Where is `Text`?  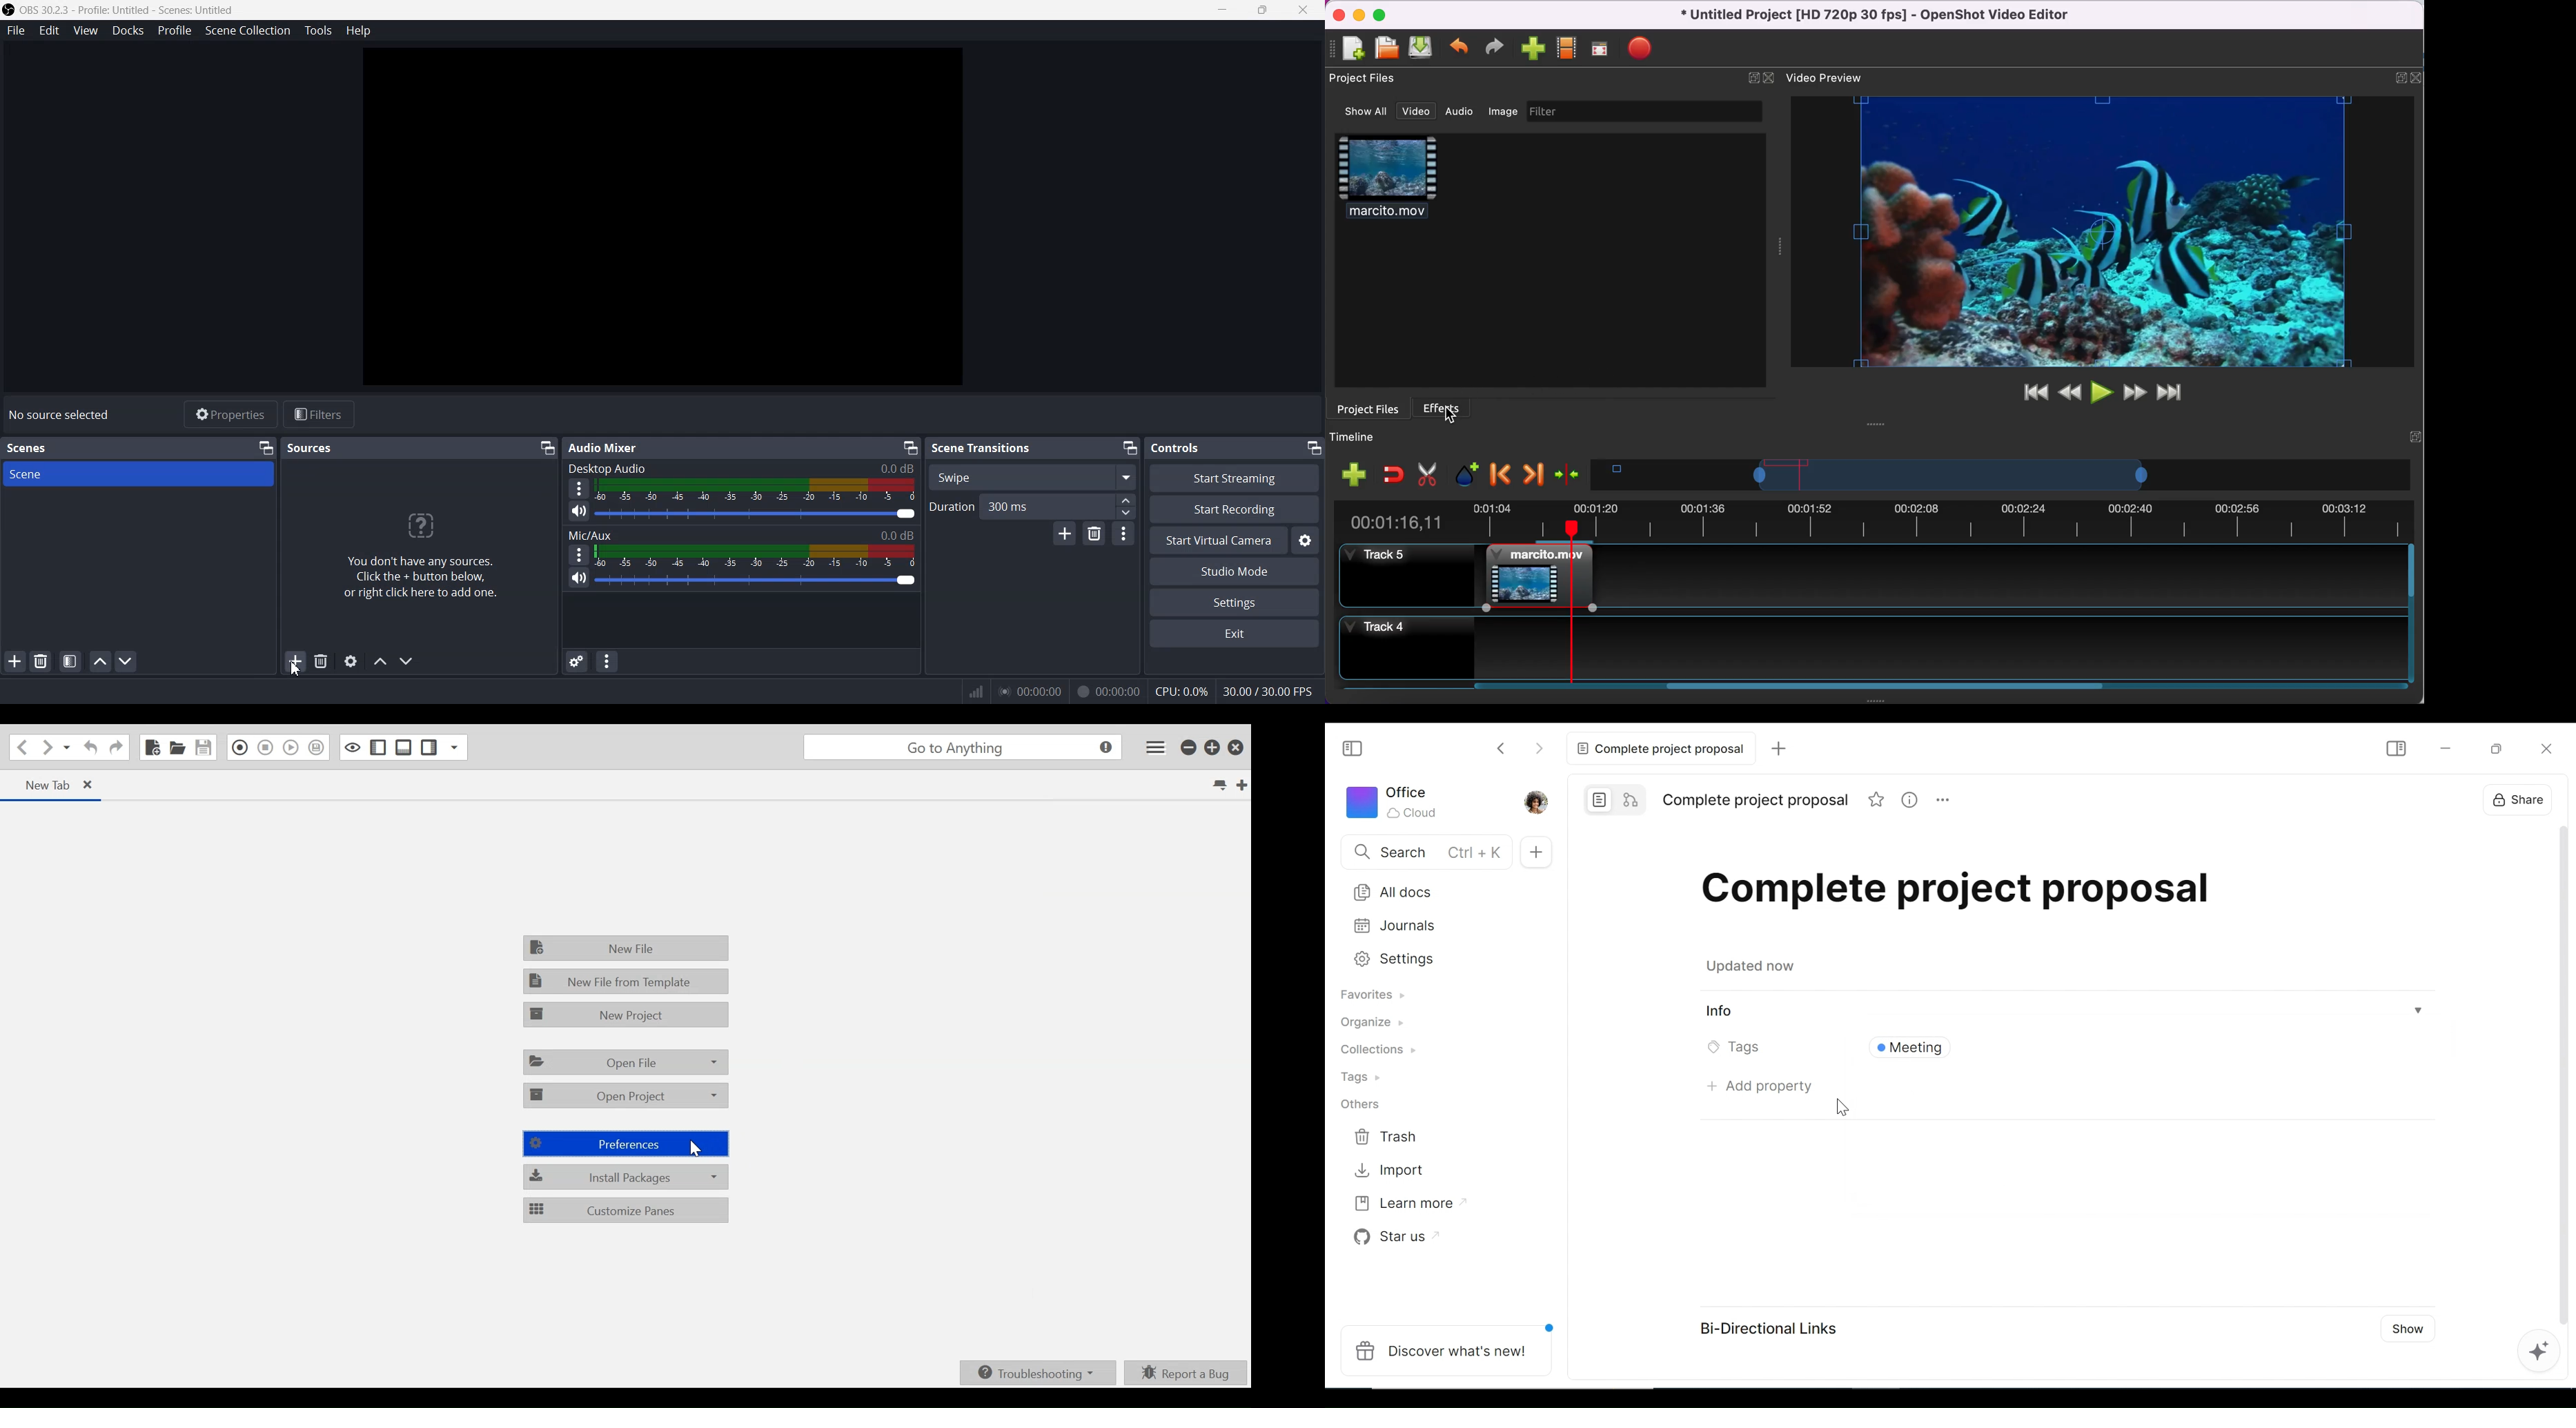
Text is located at coordinates (419, 554).